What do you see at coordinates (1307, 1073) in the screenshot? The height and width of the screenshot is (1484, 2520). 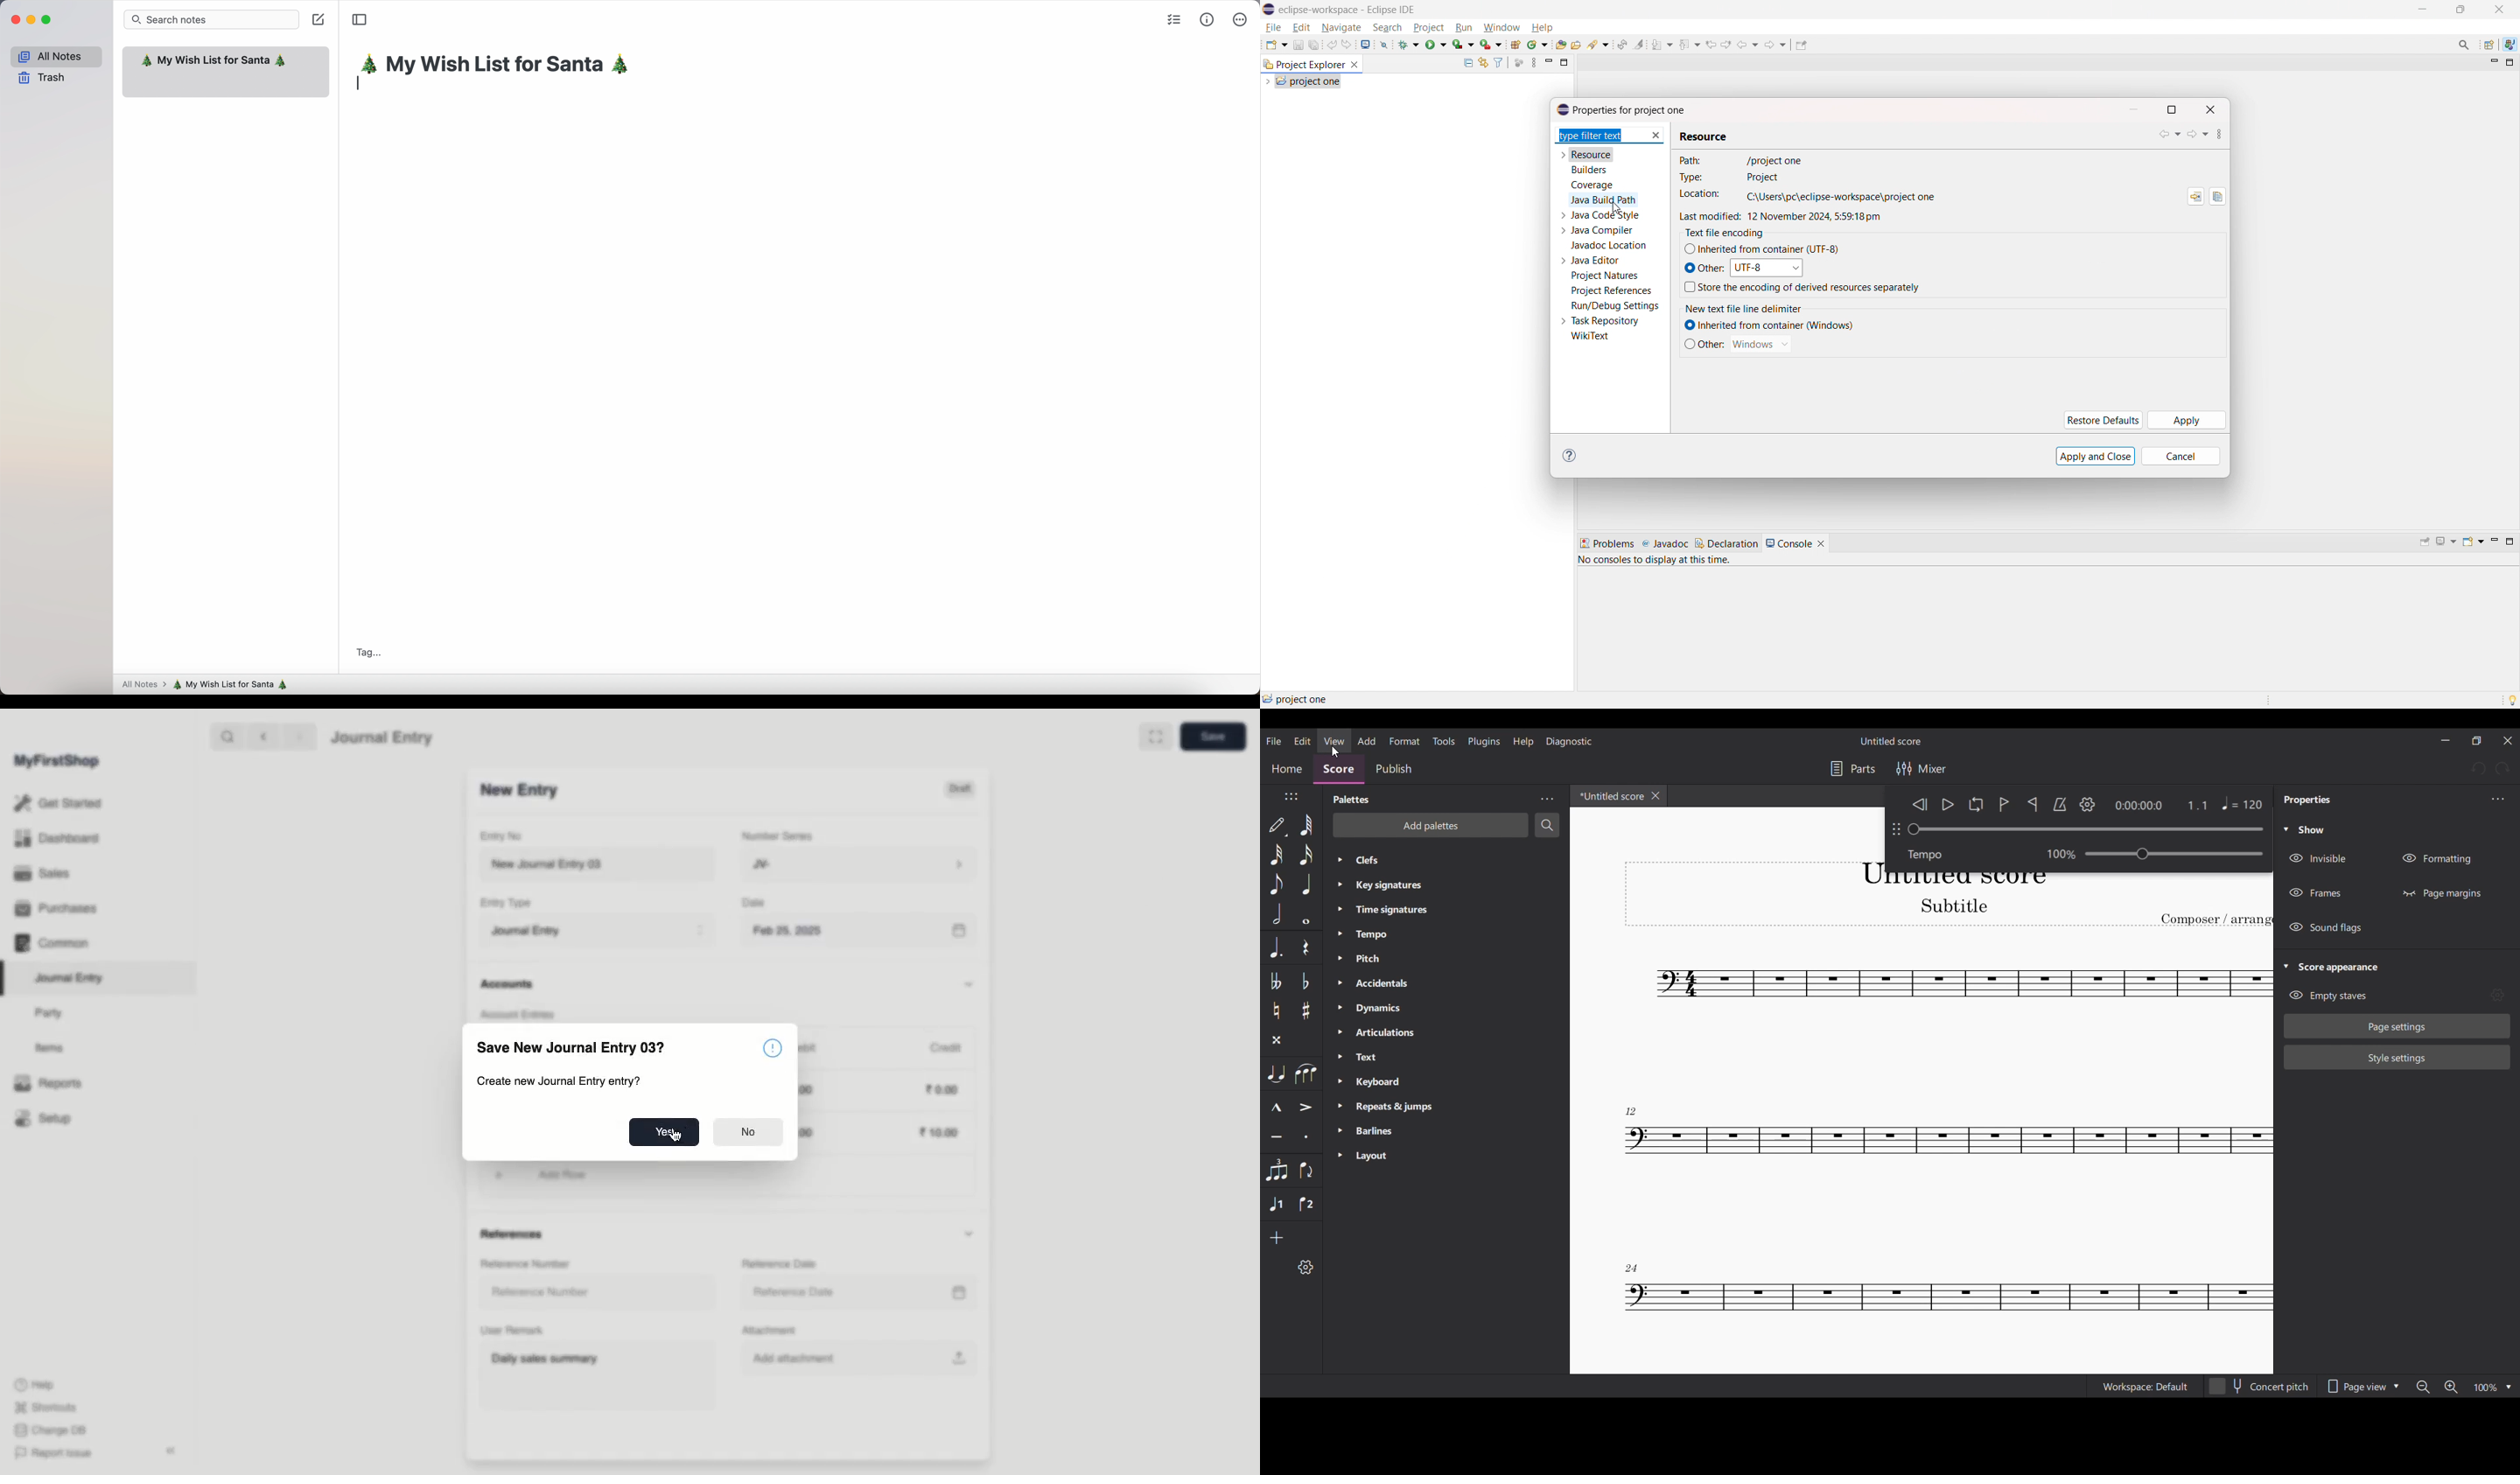 I see `Slur` at bounding box center [1307, 1073].